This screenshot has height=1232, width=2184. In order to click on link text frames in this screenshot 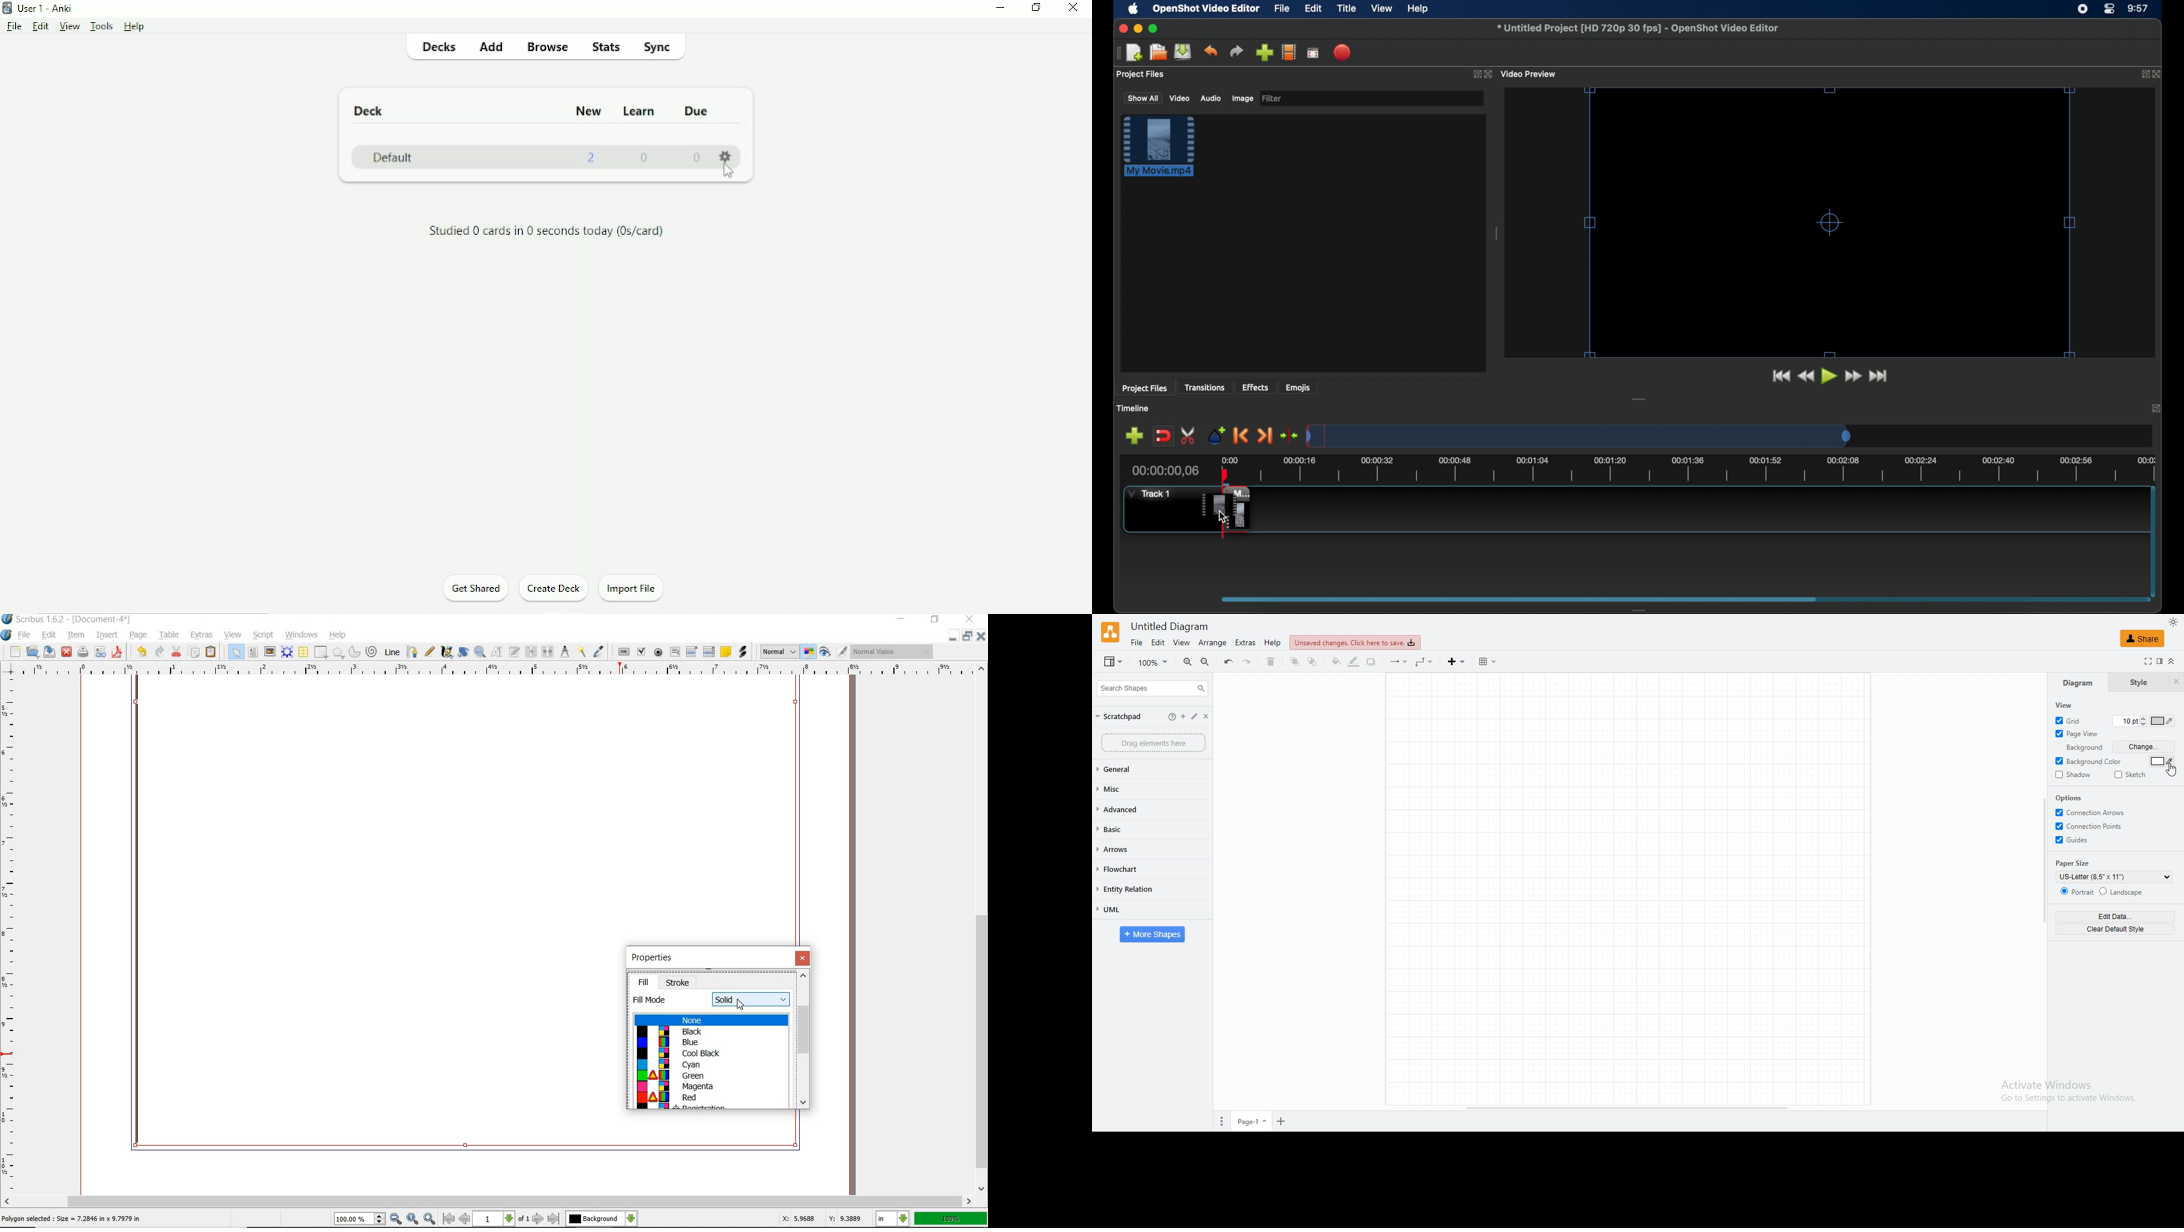, I will do `click(529, 651)`.